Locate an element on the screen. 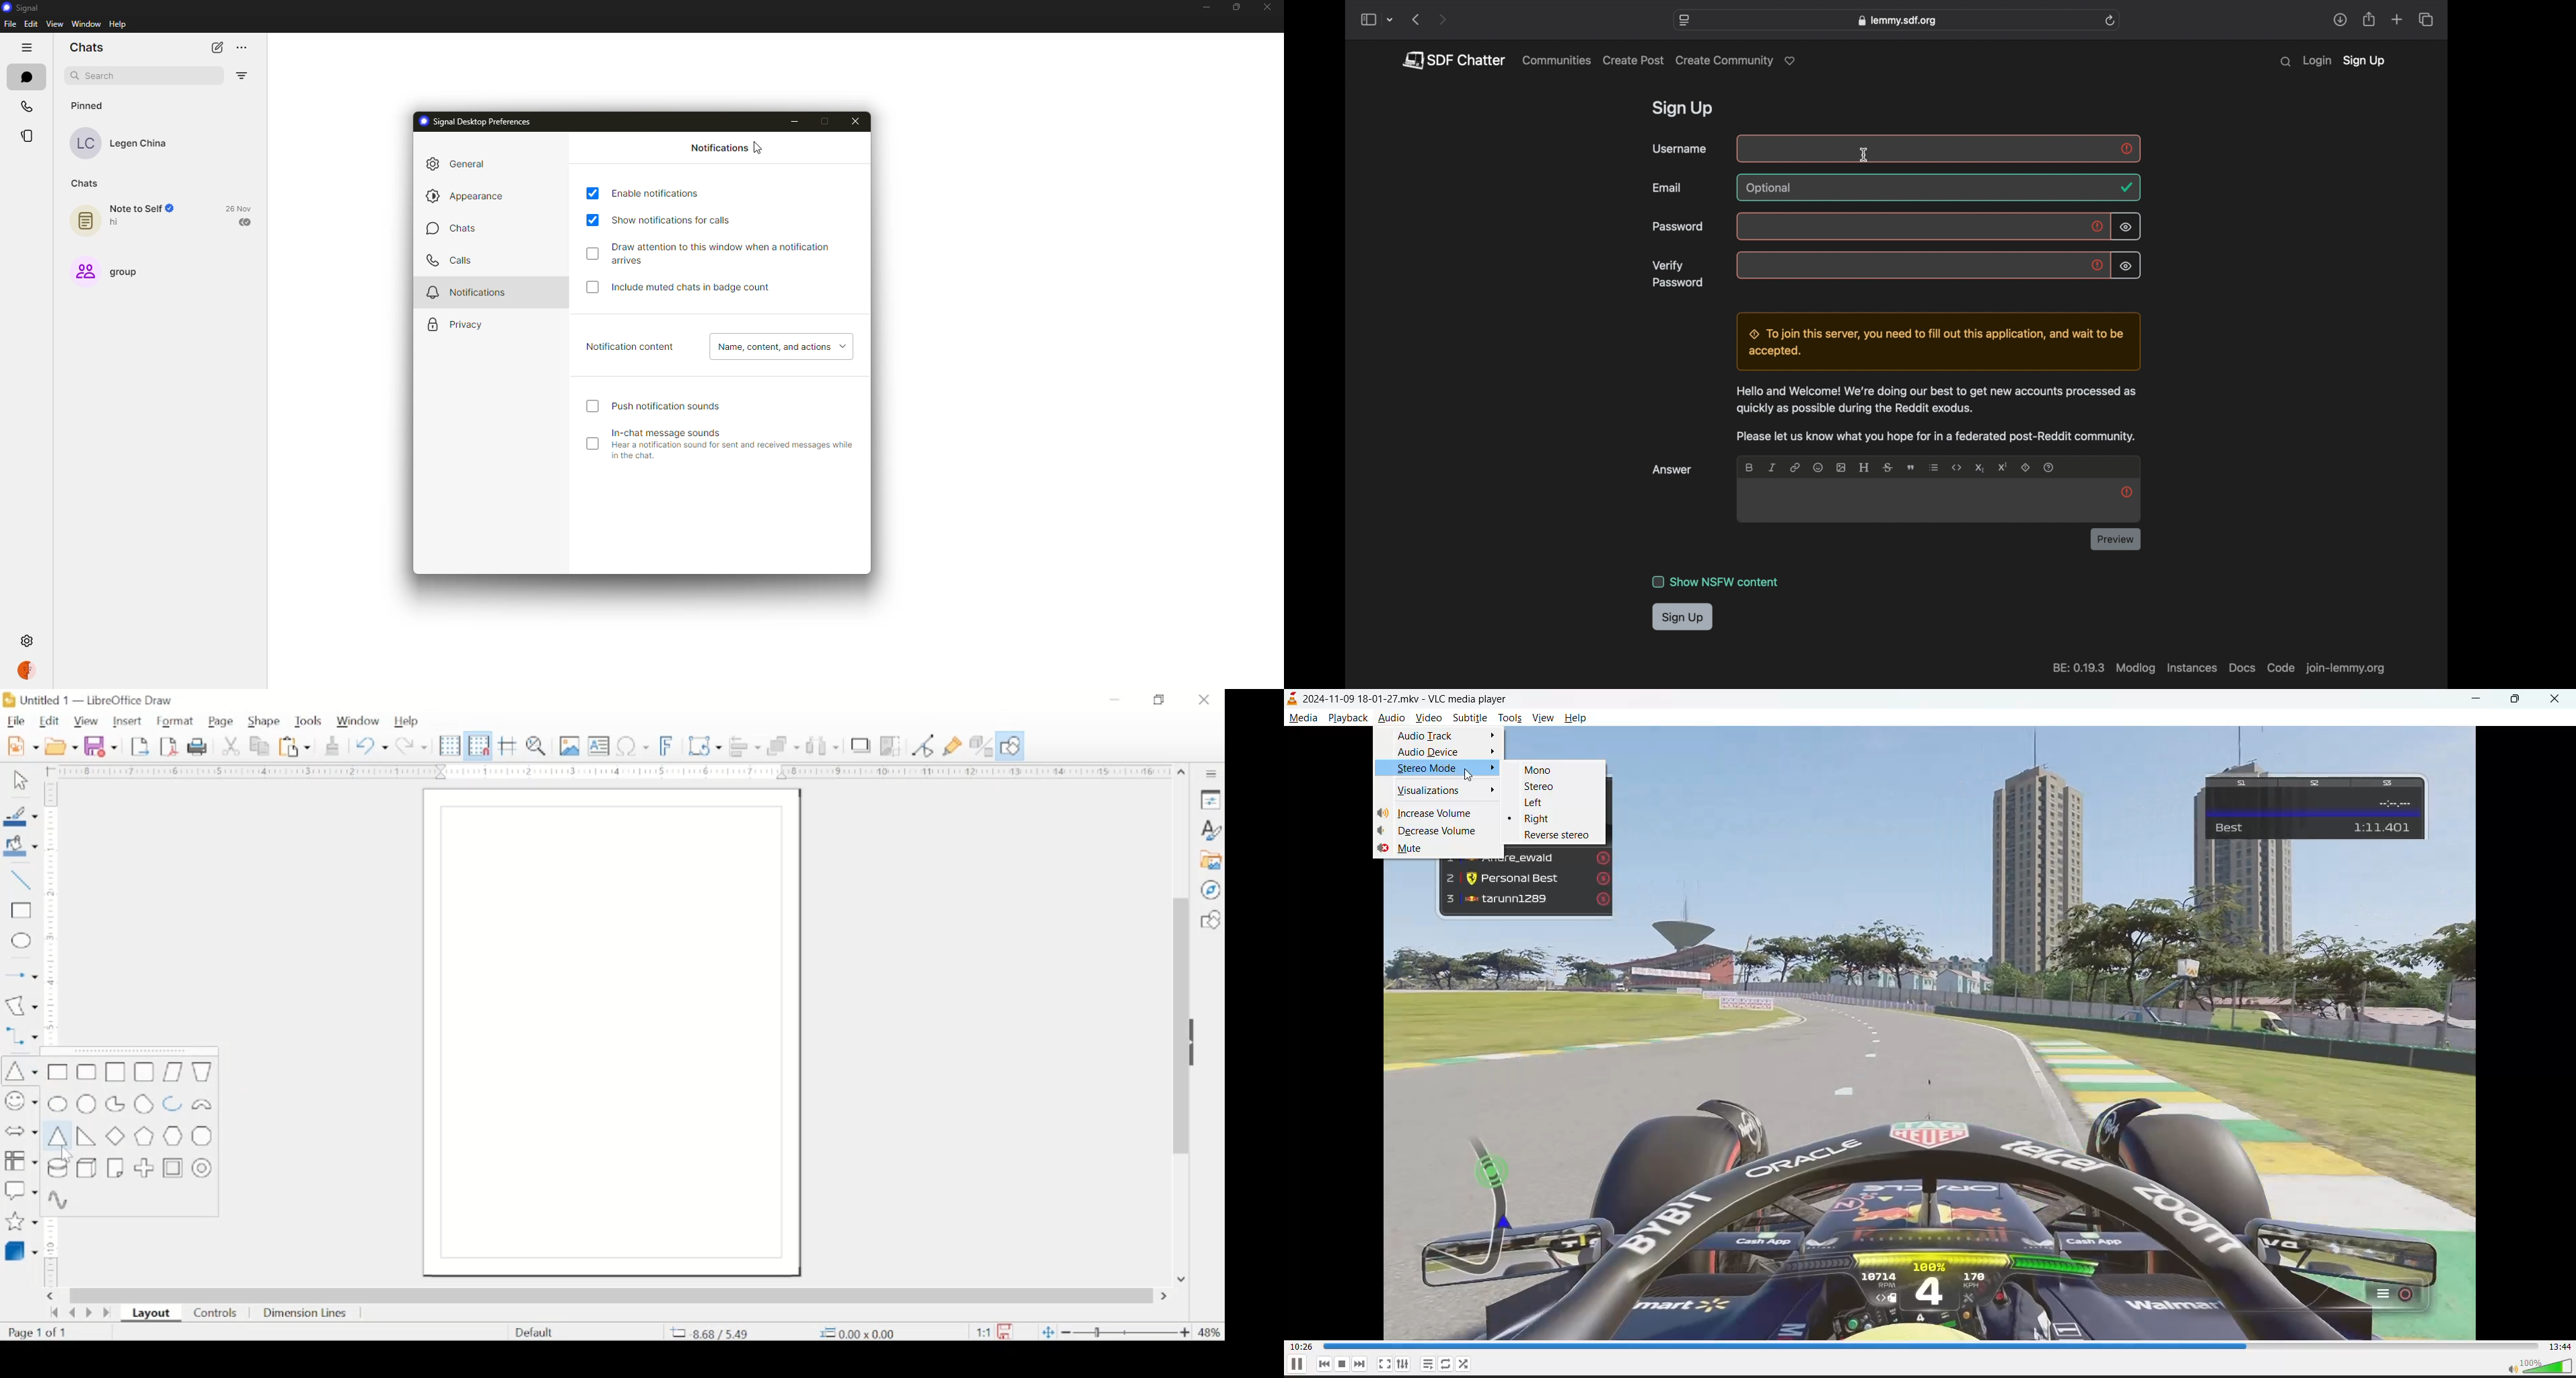 Image resolution: width=2576 pixels, height=1400 pixels. gallery is located at coordinates (1212, 861).